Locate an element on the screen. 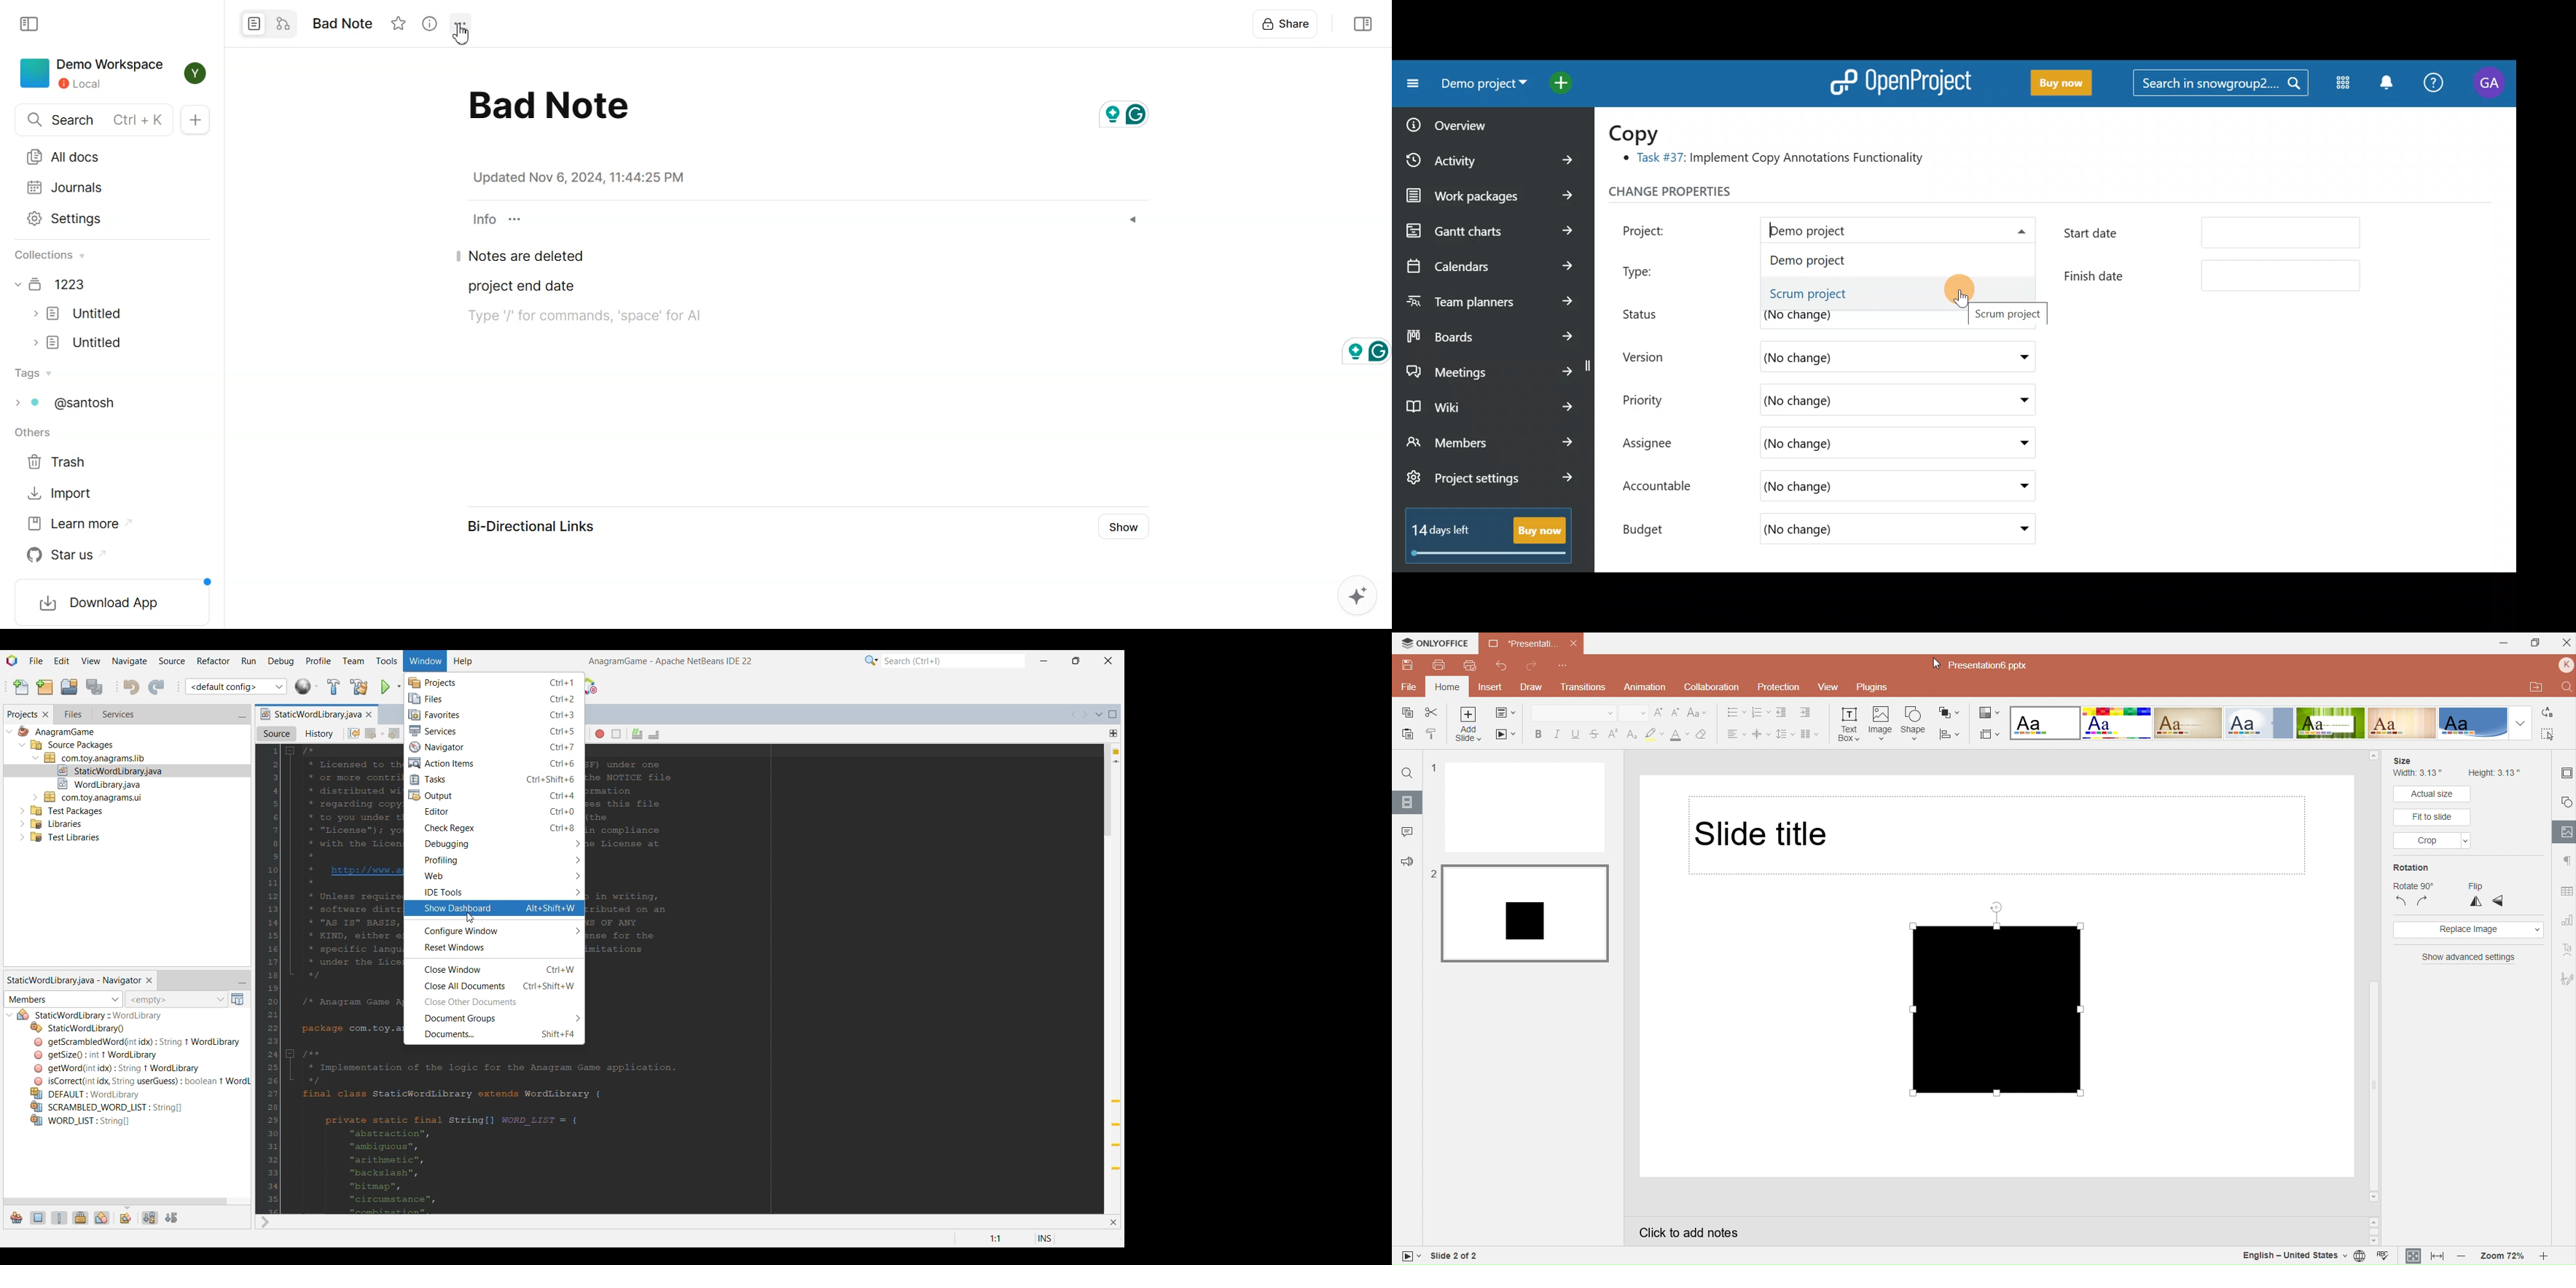 Image resolution: width=2576 pixels, height=1288 pixels. Font is located at coordinates (1574, 712).